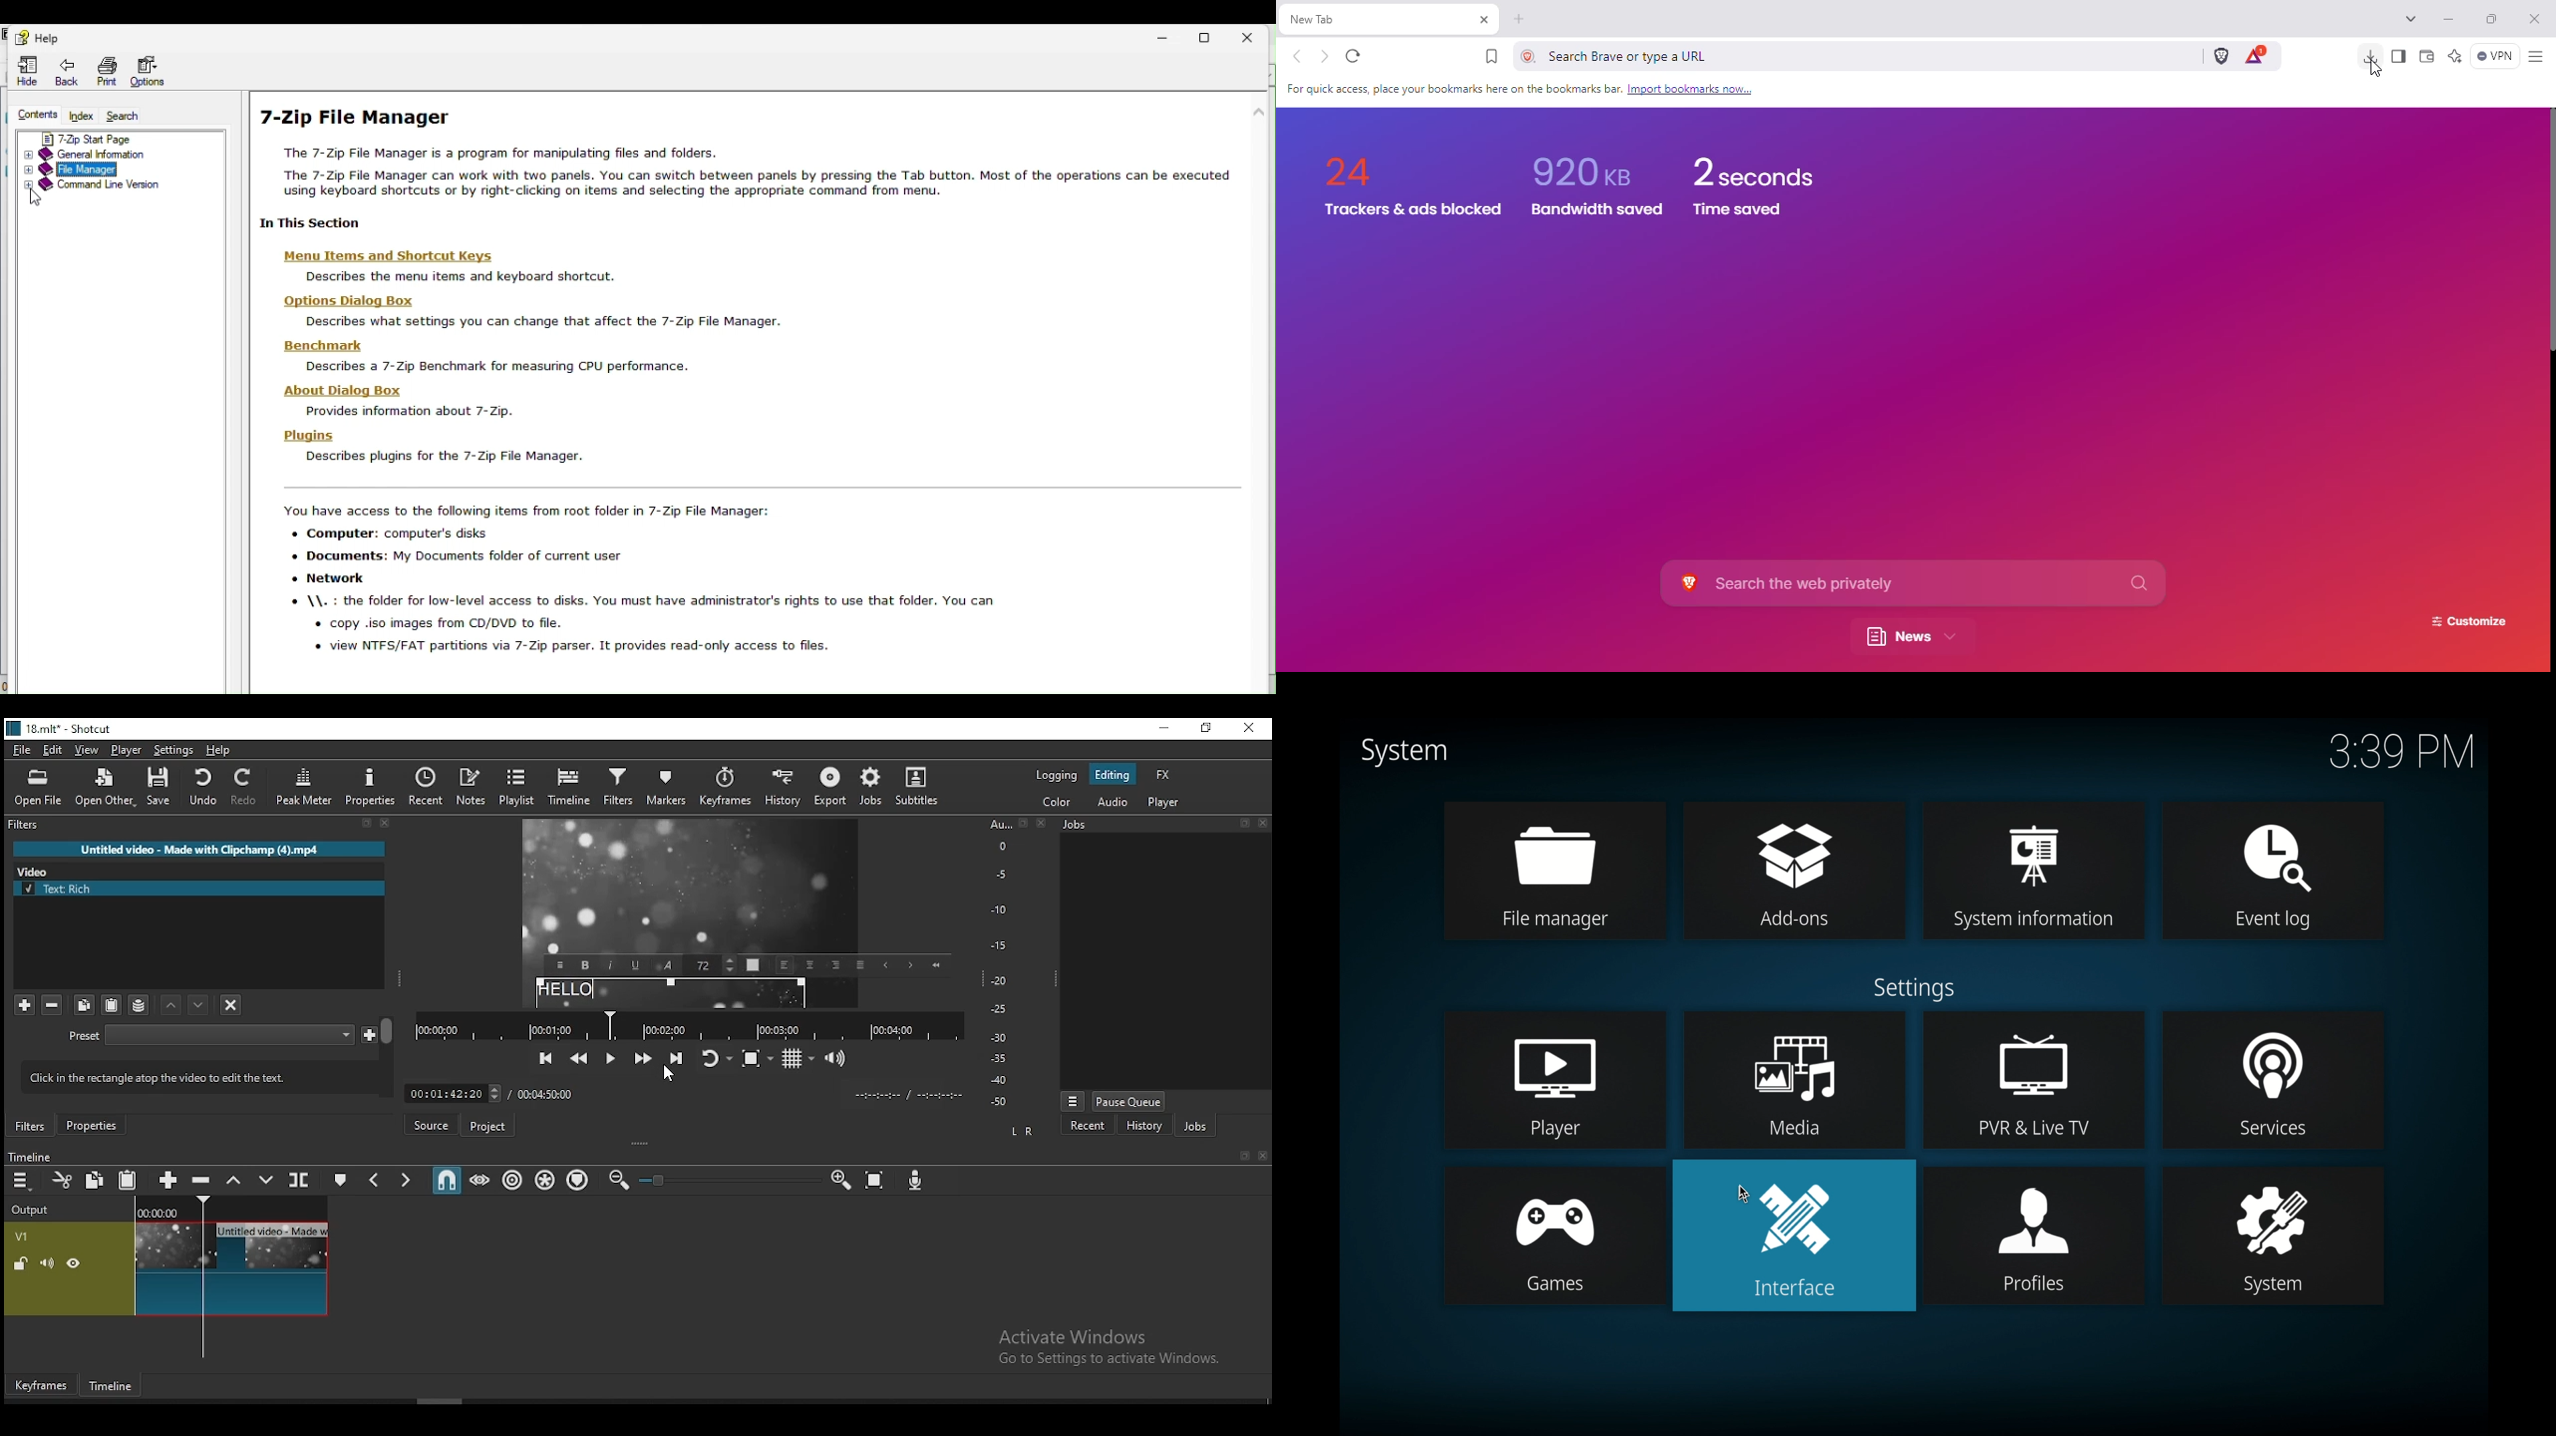 This screenshot has width=2576, height=1456. What do you see at coordinates (1752, 170) in the screenshot?
I see `2 seconds time saved` at bounding box center [1752, 170].